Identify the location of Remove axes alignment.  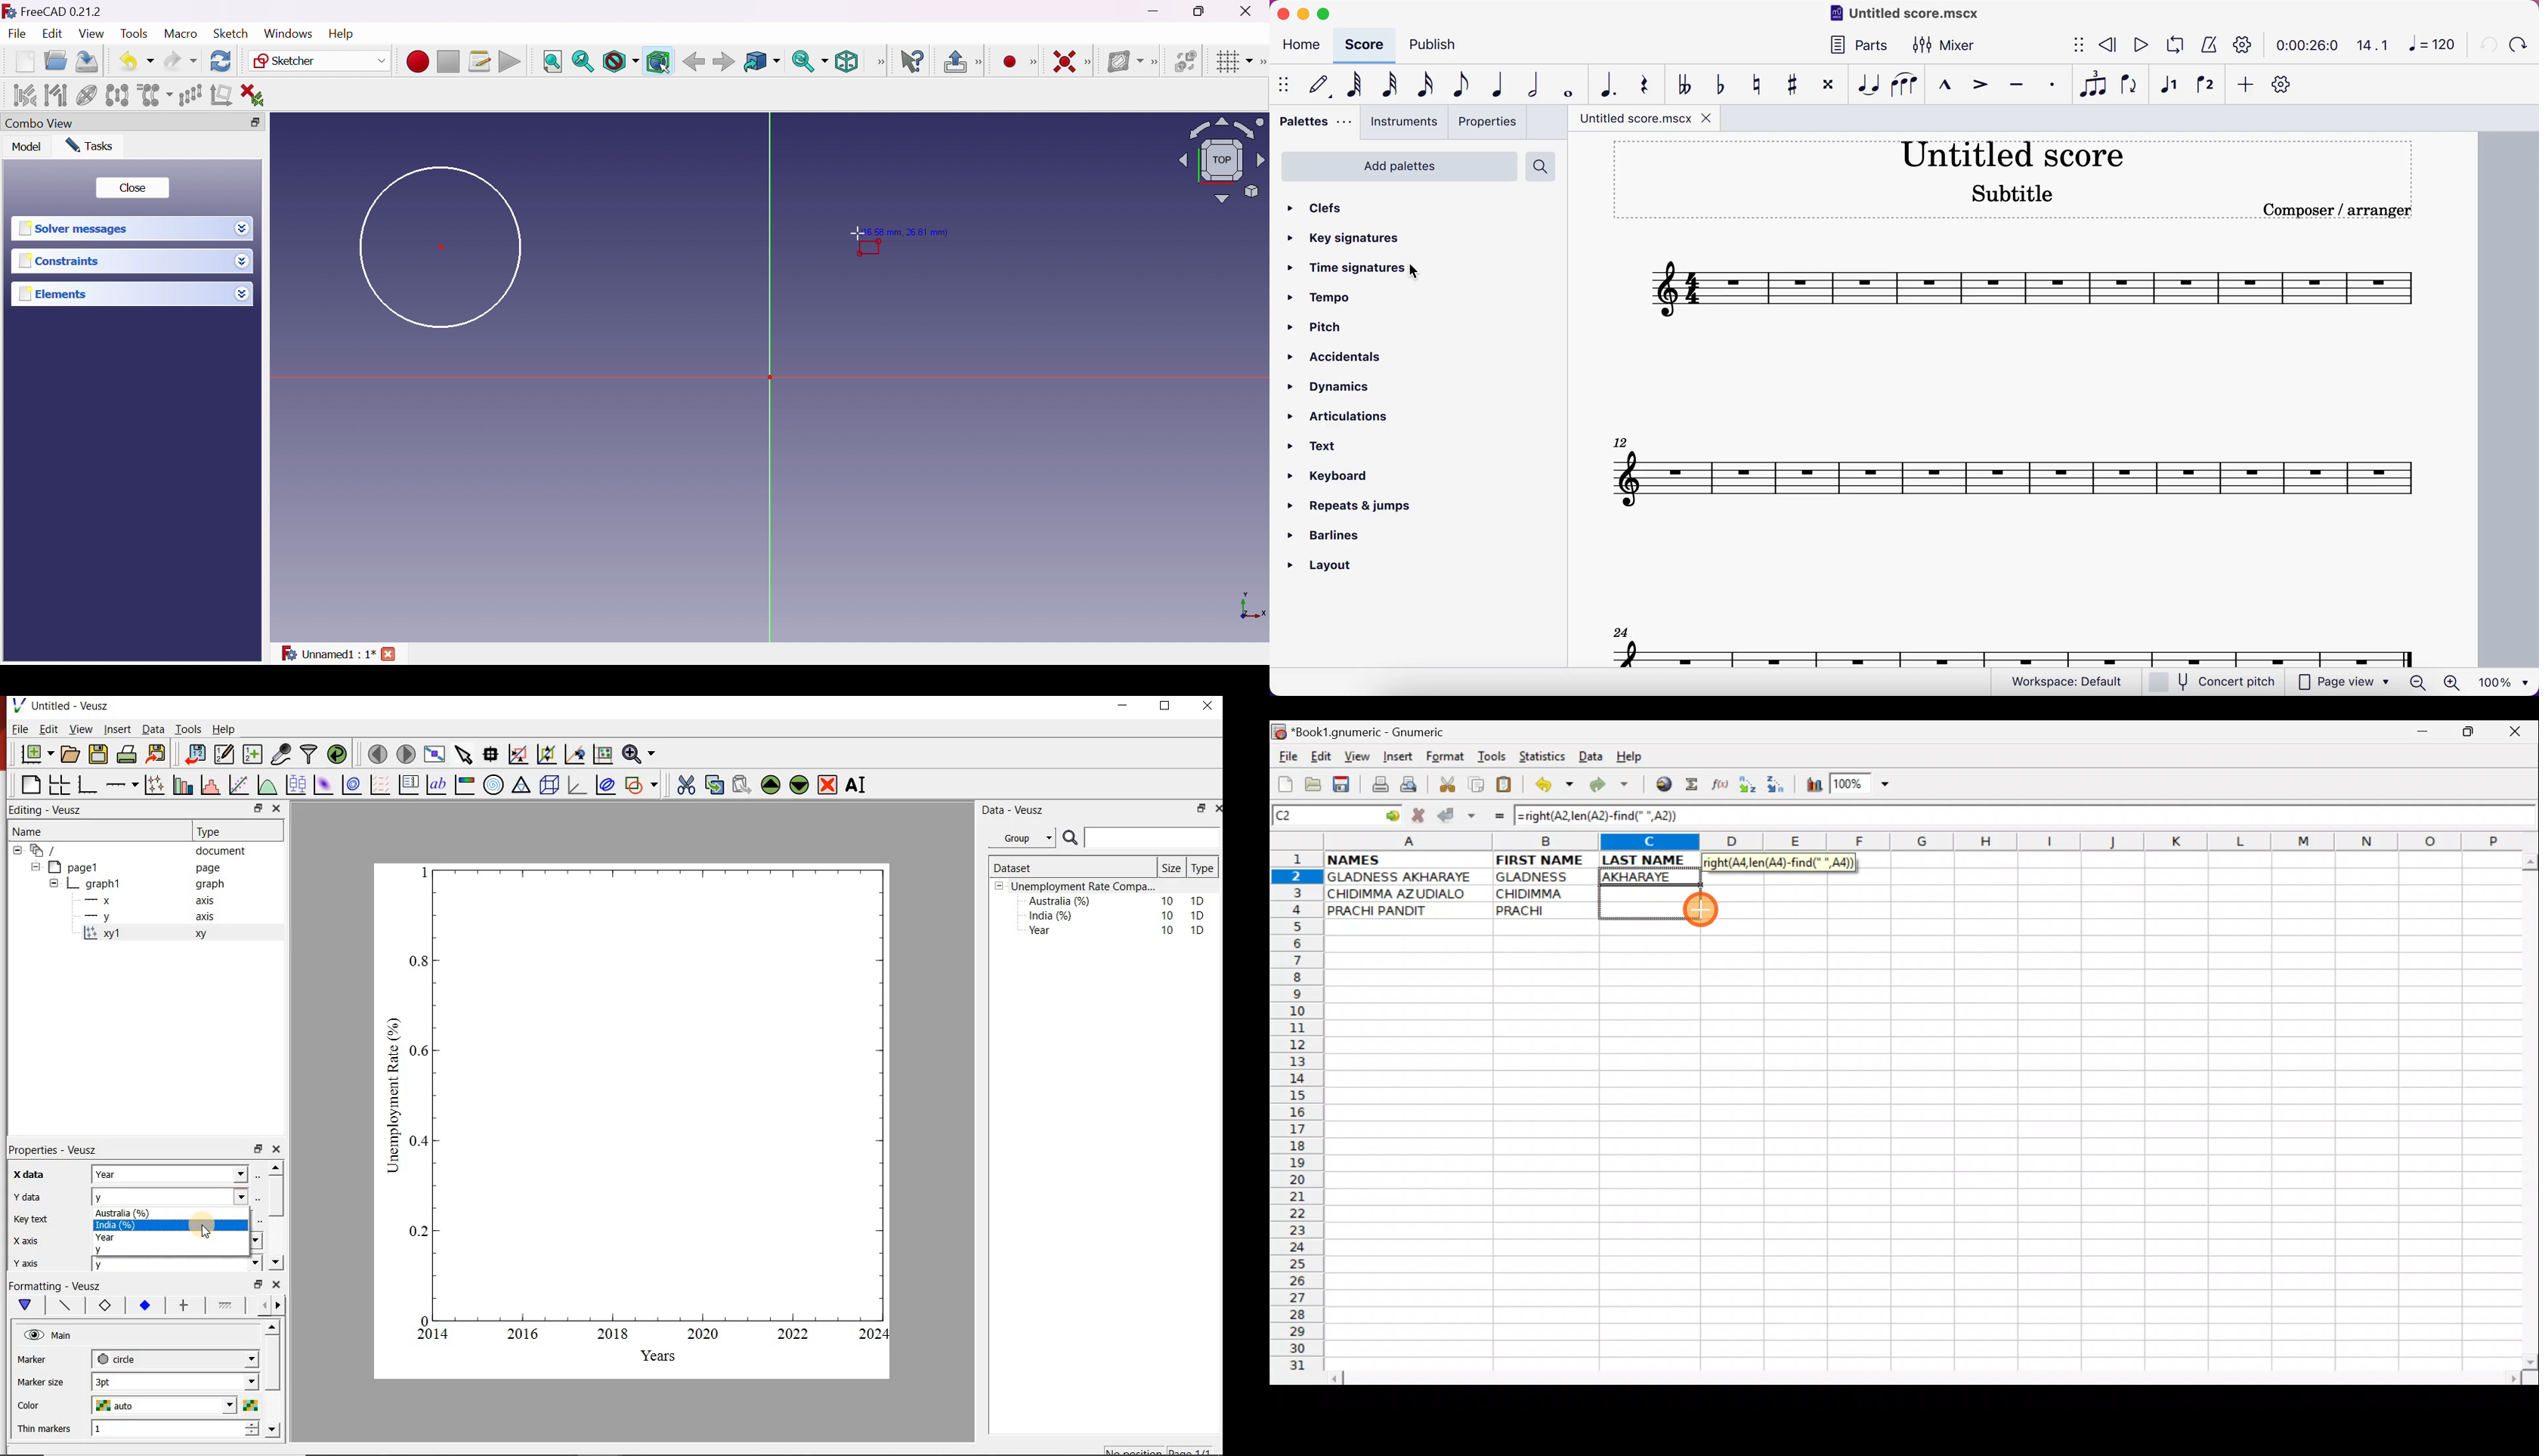
(222, 96).